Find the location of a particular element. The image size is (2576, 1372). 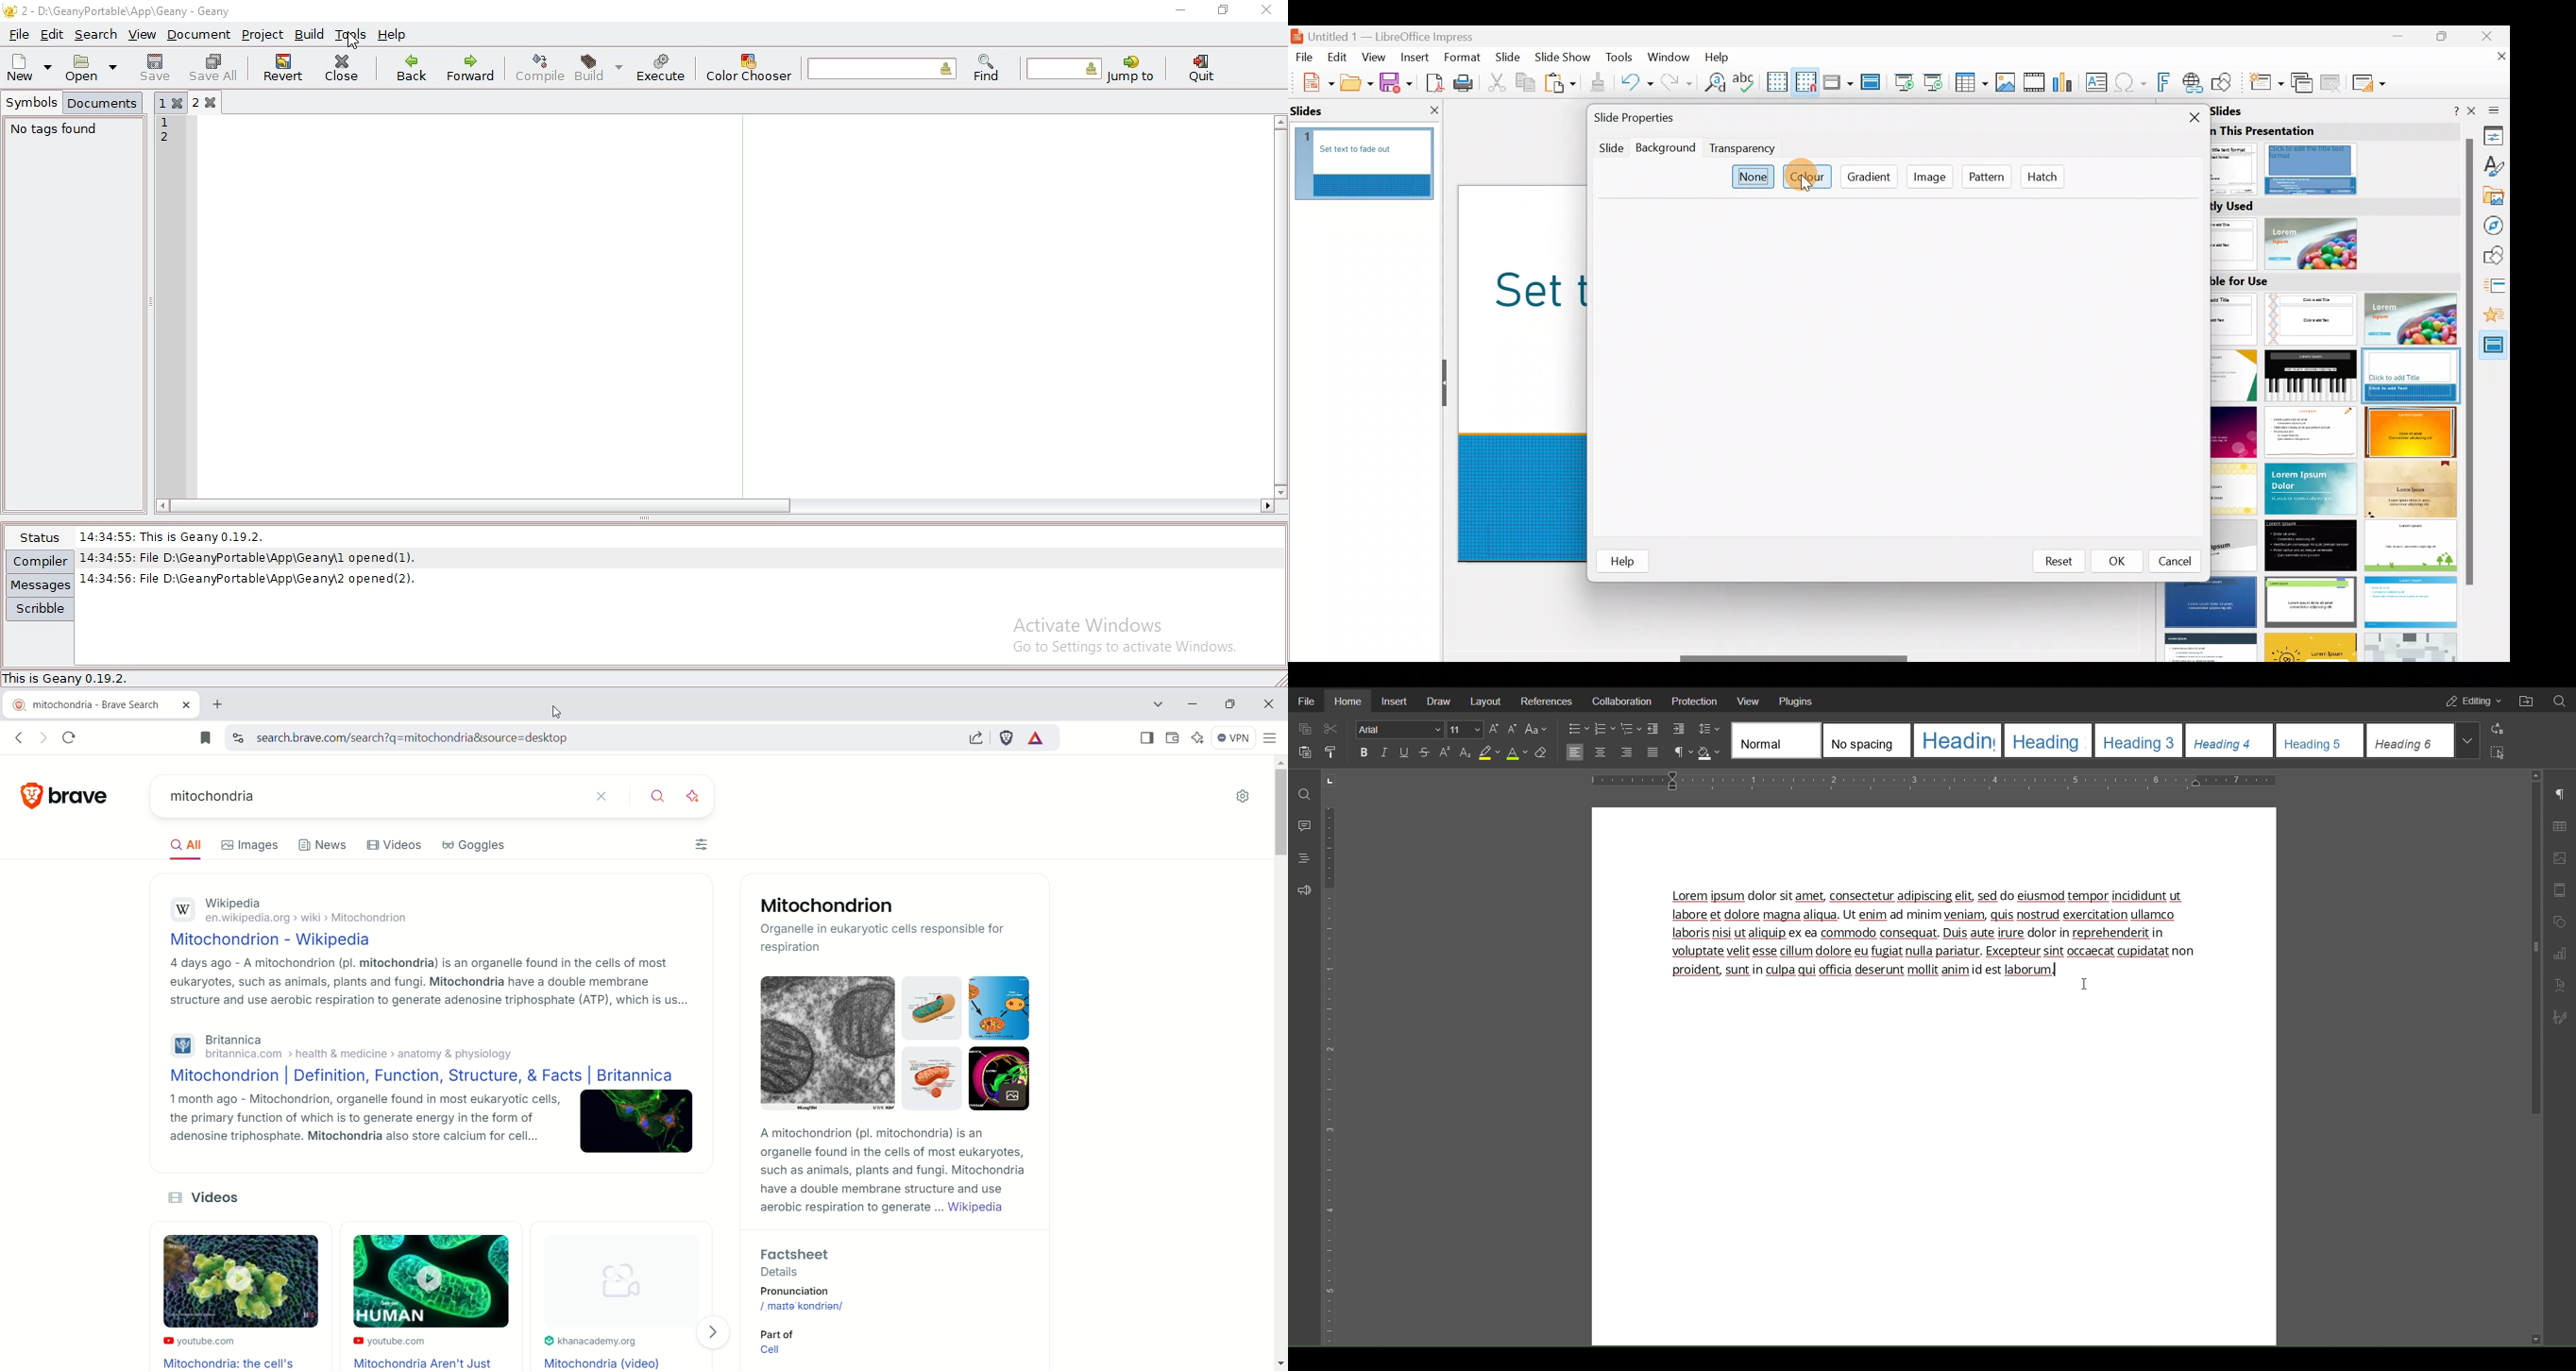

Highlight Color is located at coordinates (1490, 753).